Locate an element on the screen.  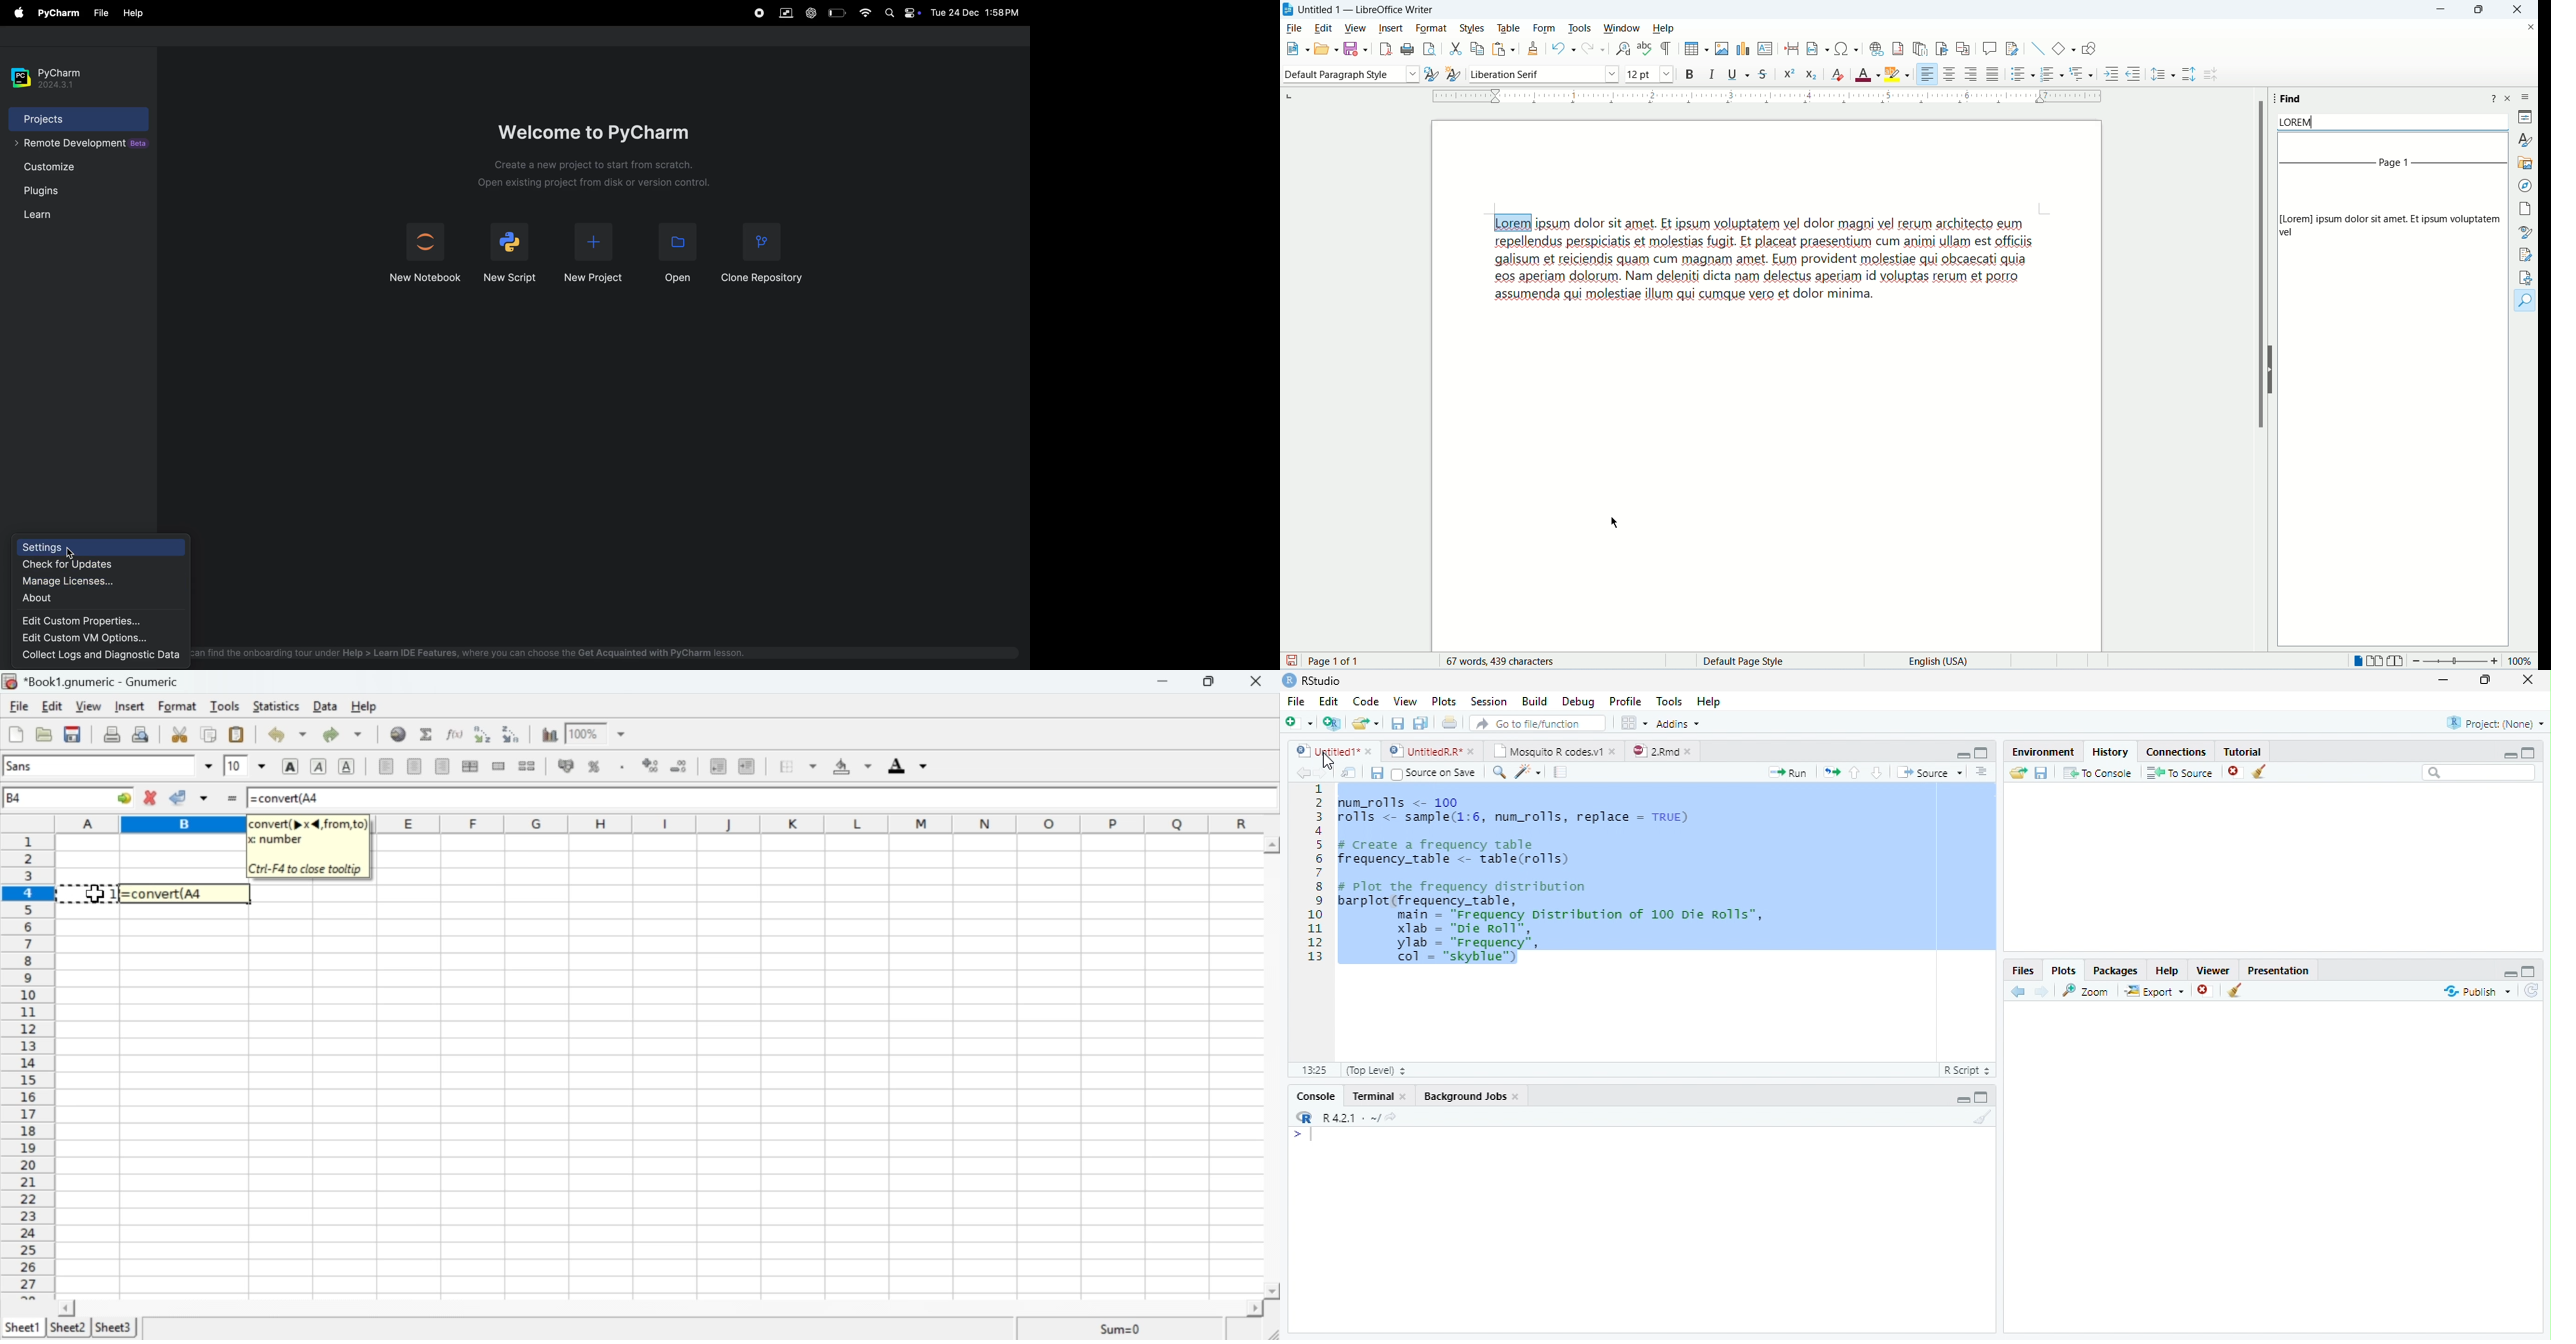
find and replace is located at coordinates (1622, 49).